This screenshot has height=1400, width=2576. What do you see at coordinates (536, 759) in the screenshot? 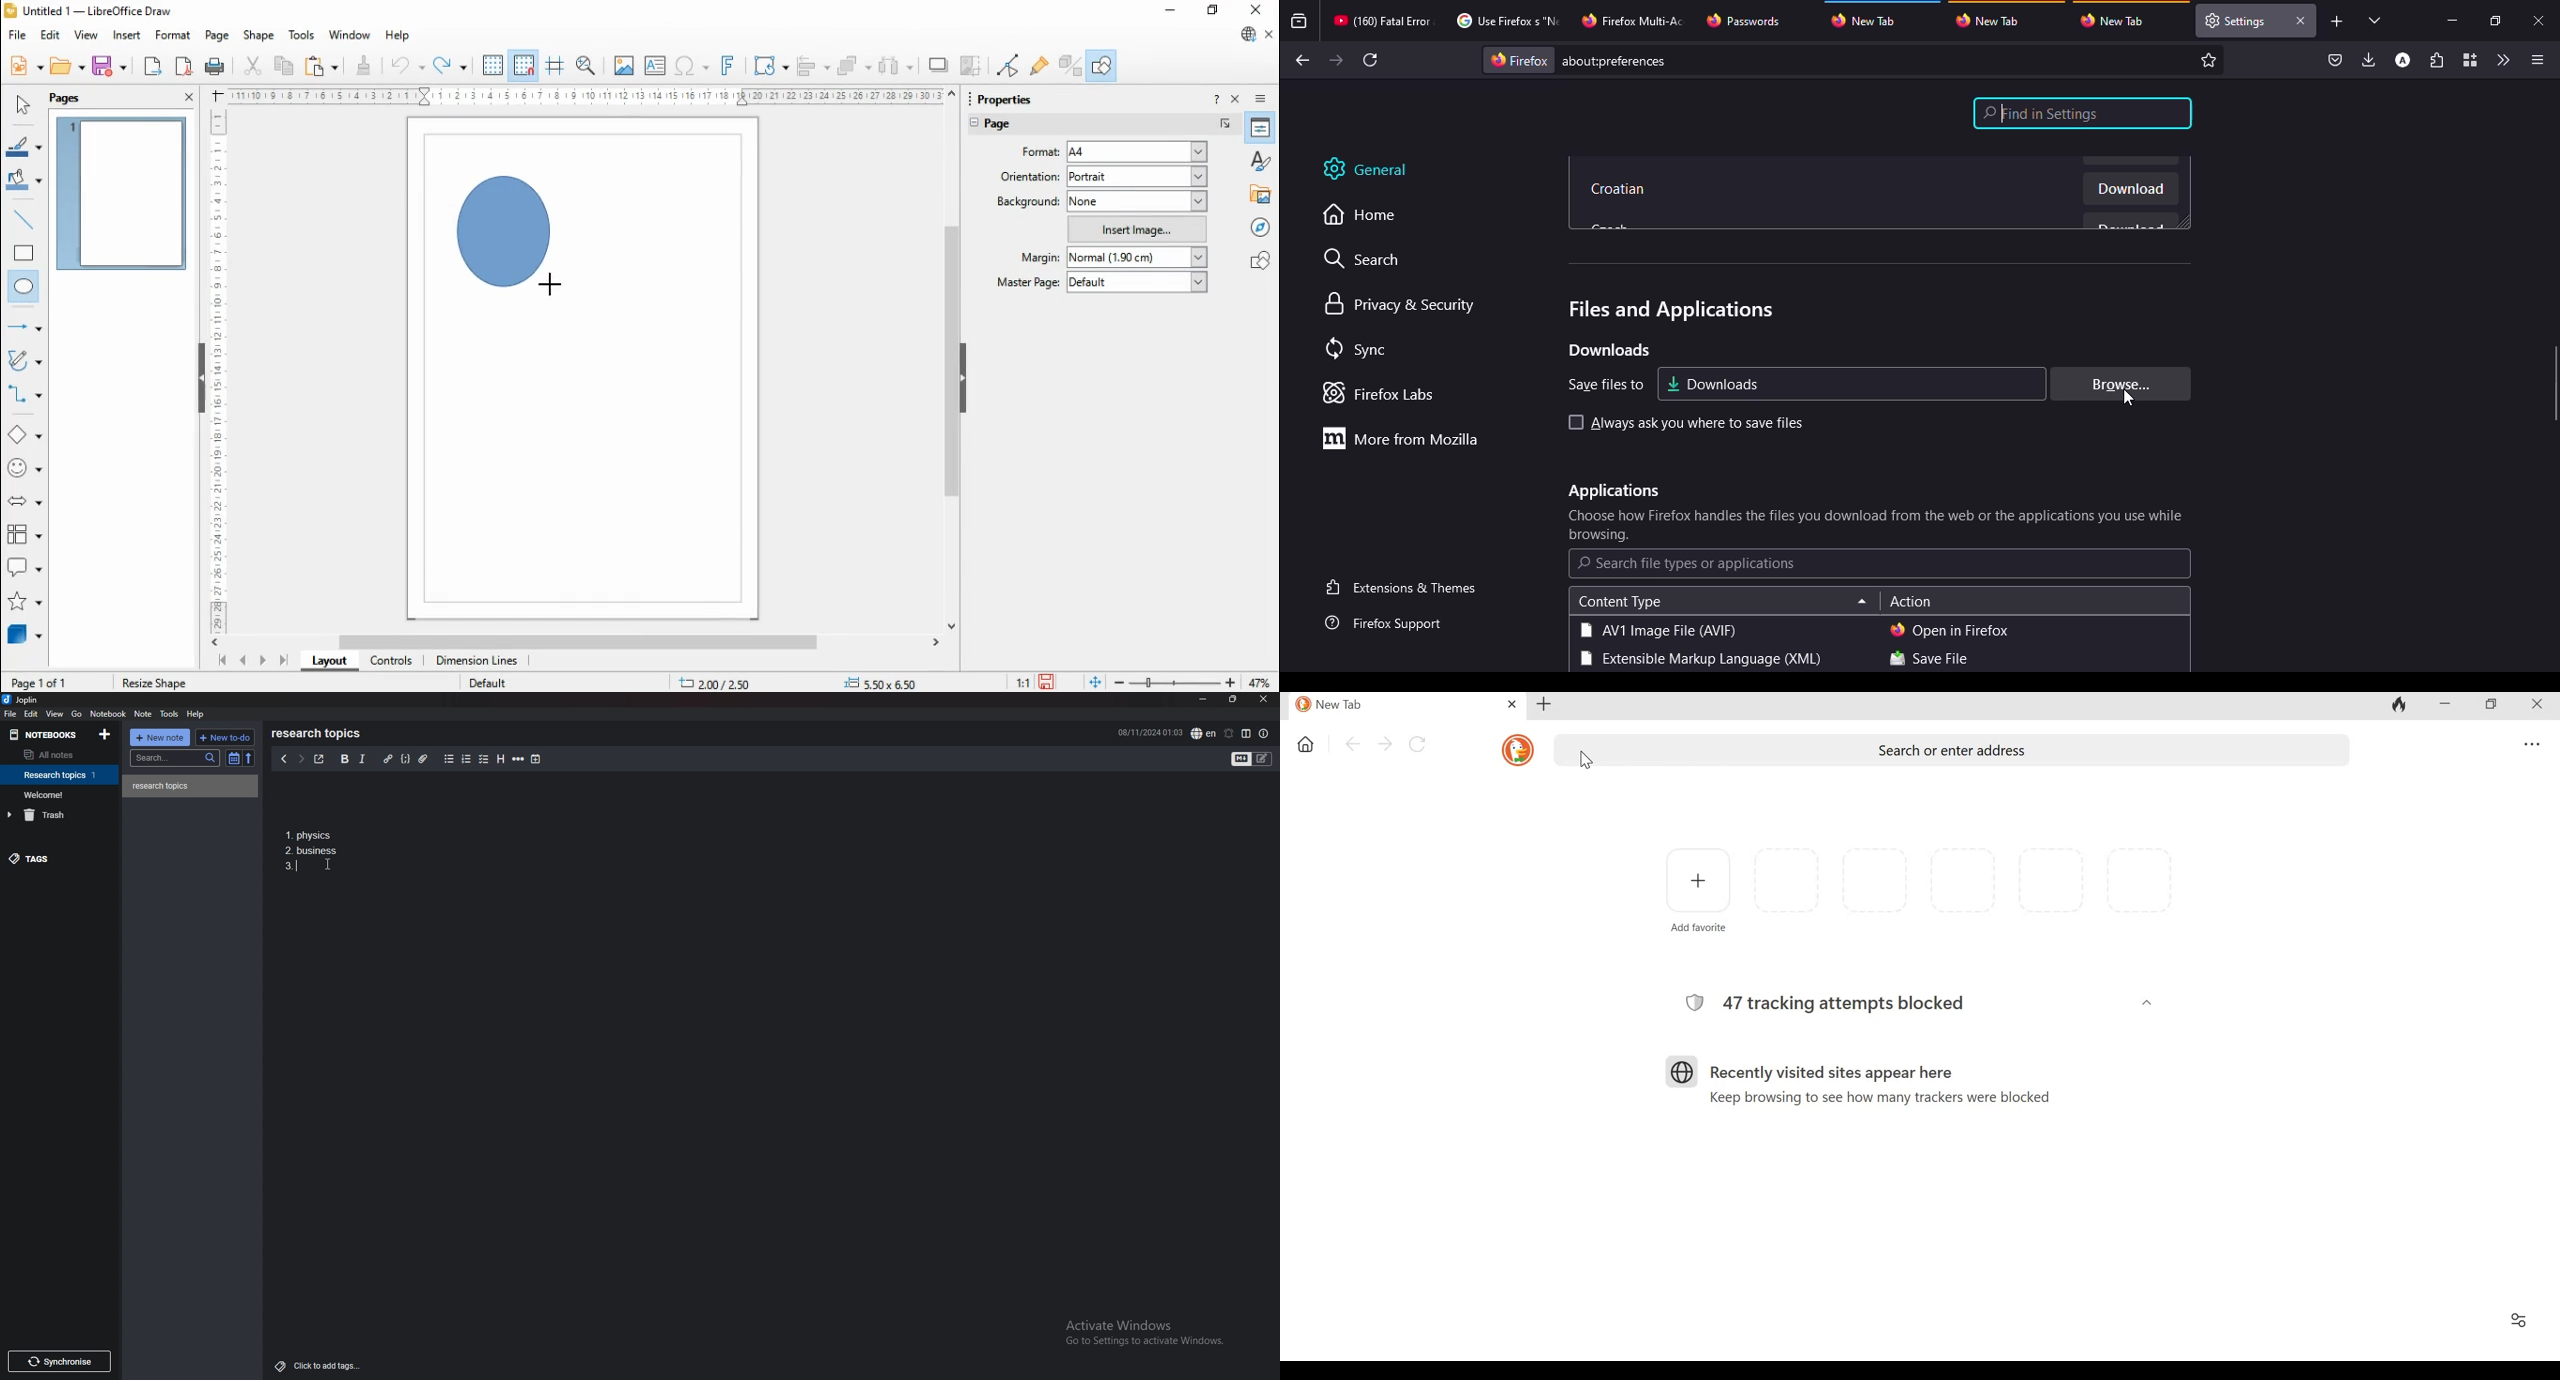
I see `add time` at bounding box center [536, 759].